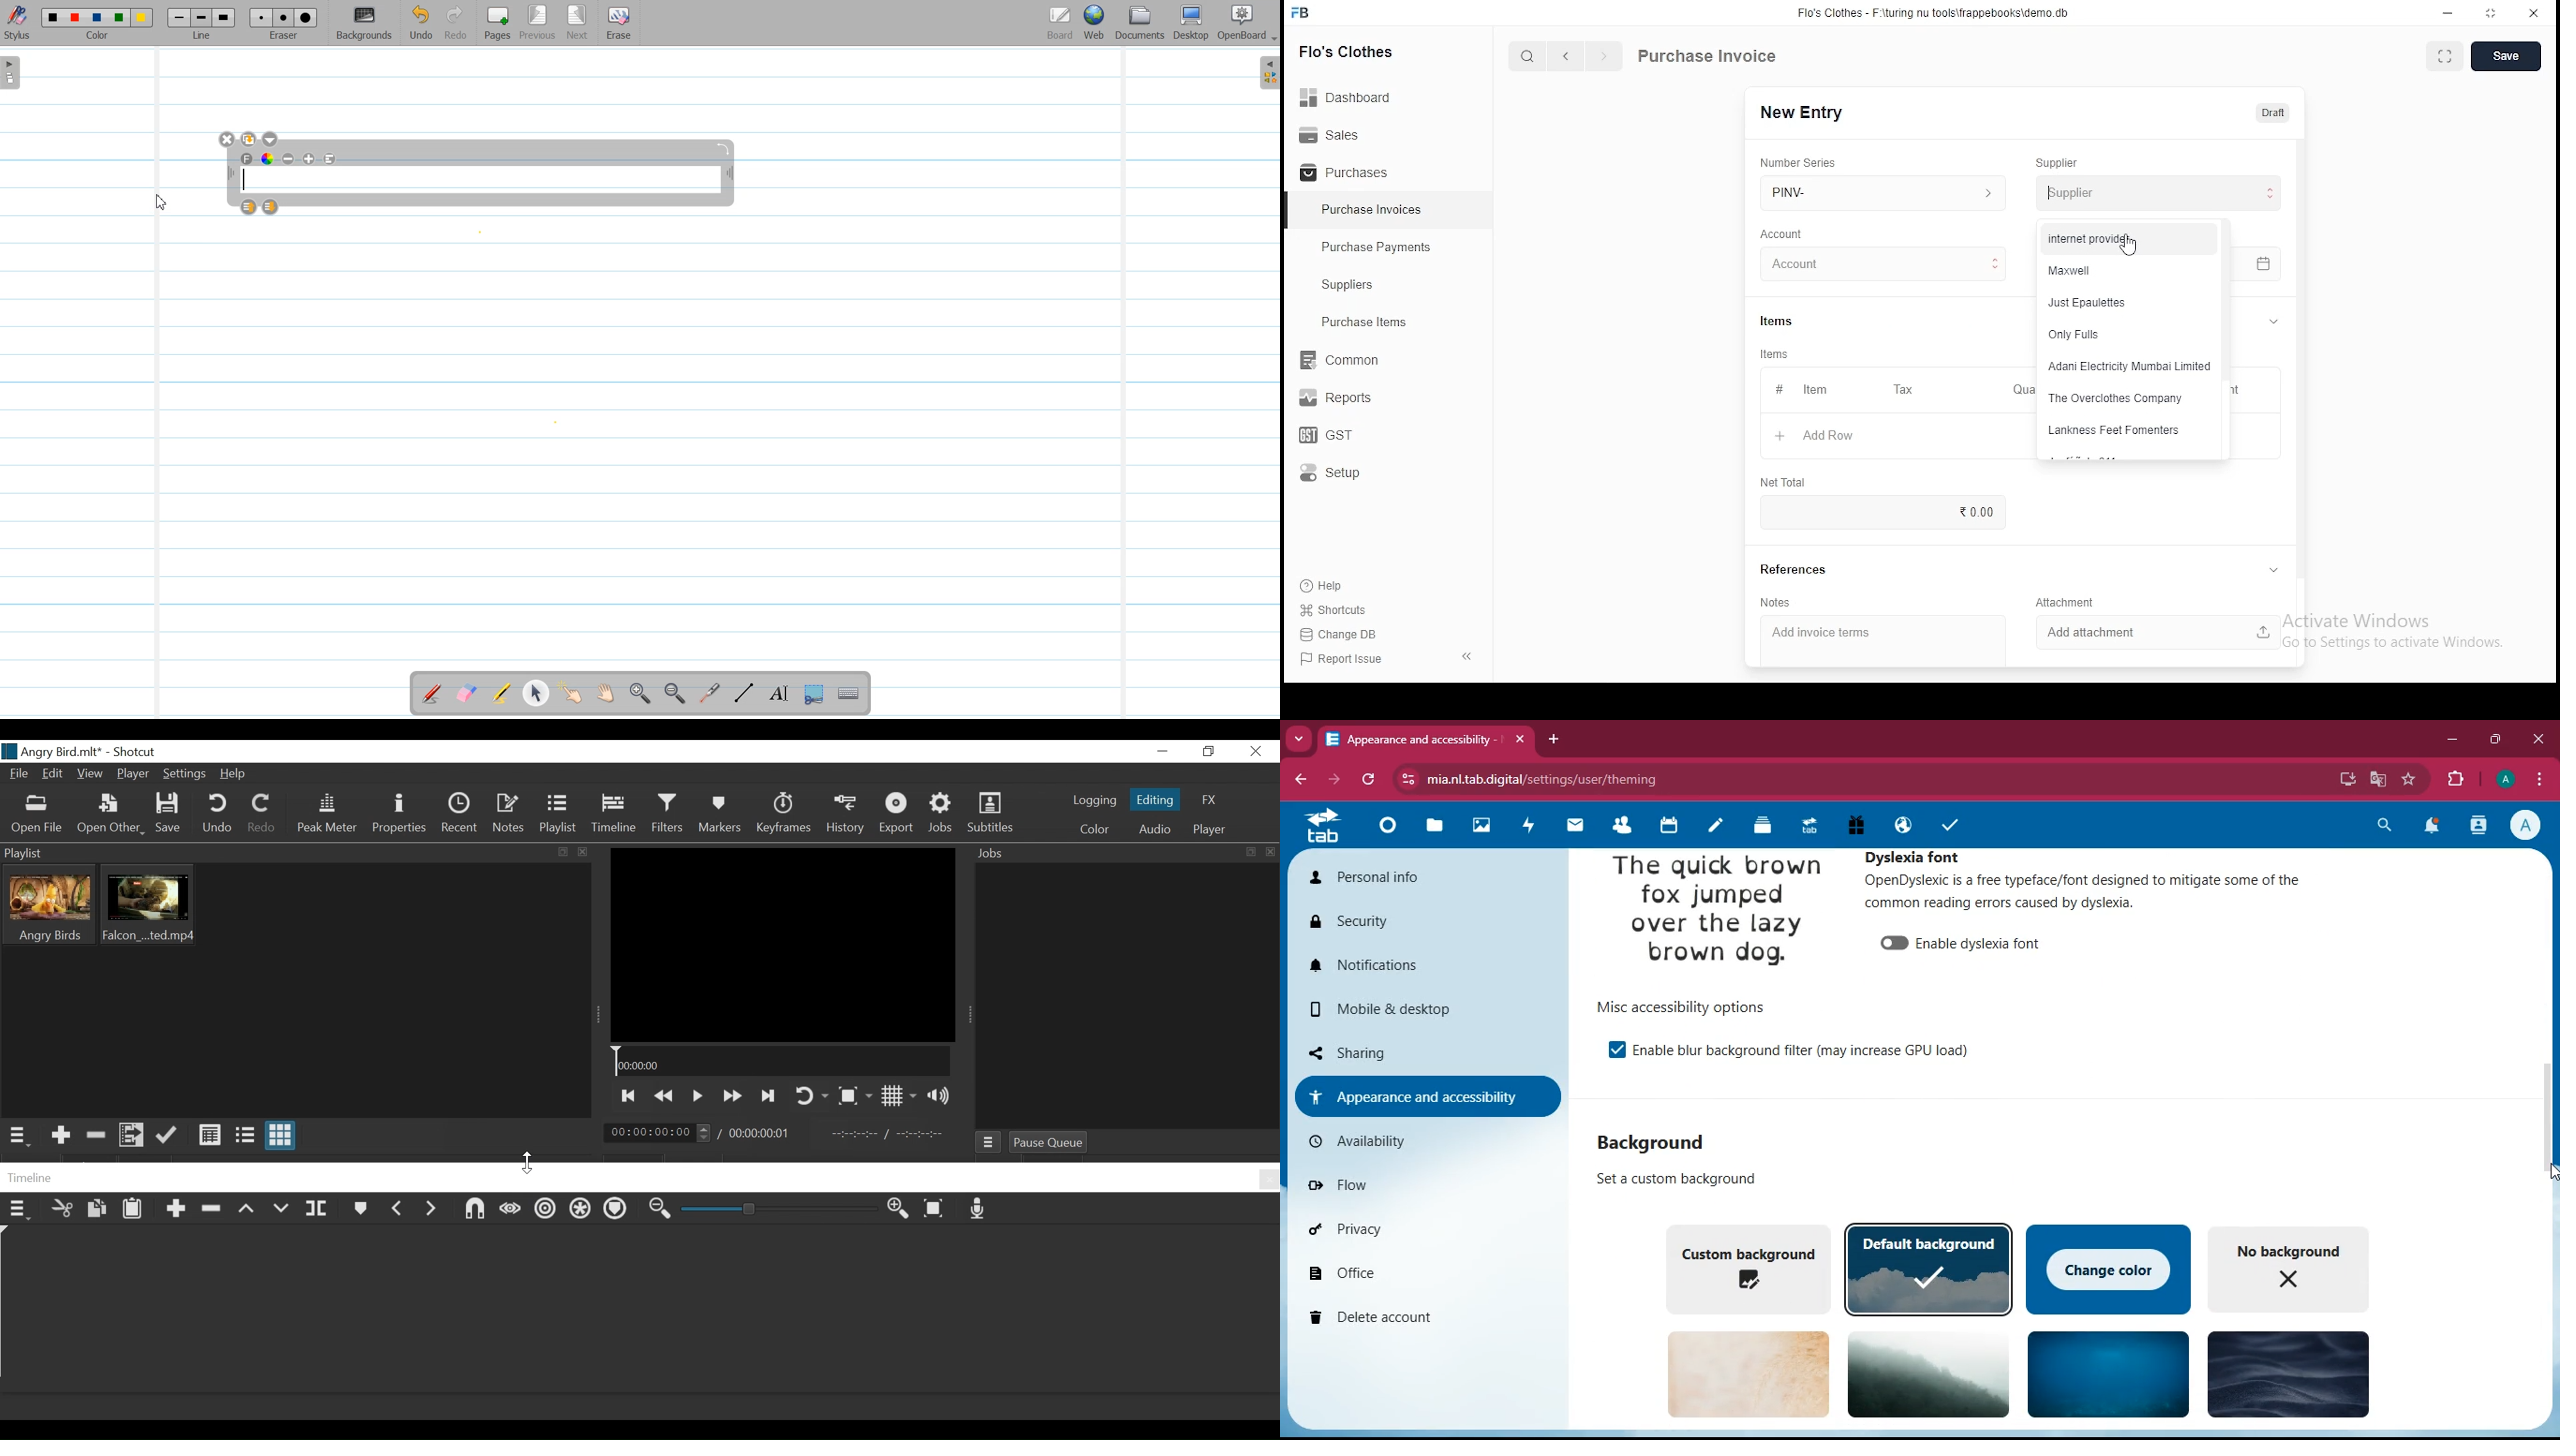  What do you see at coordinates (2125, 536) in the screenshot?
I see `quality` at bounding box center [2125, 536].